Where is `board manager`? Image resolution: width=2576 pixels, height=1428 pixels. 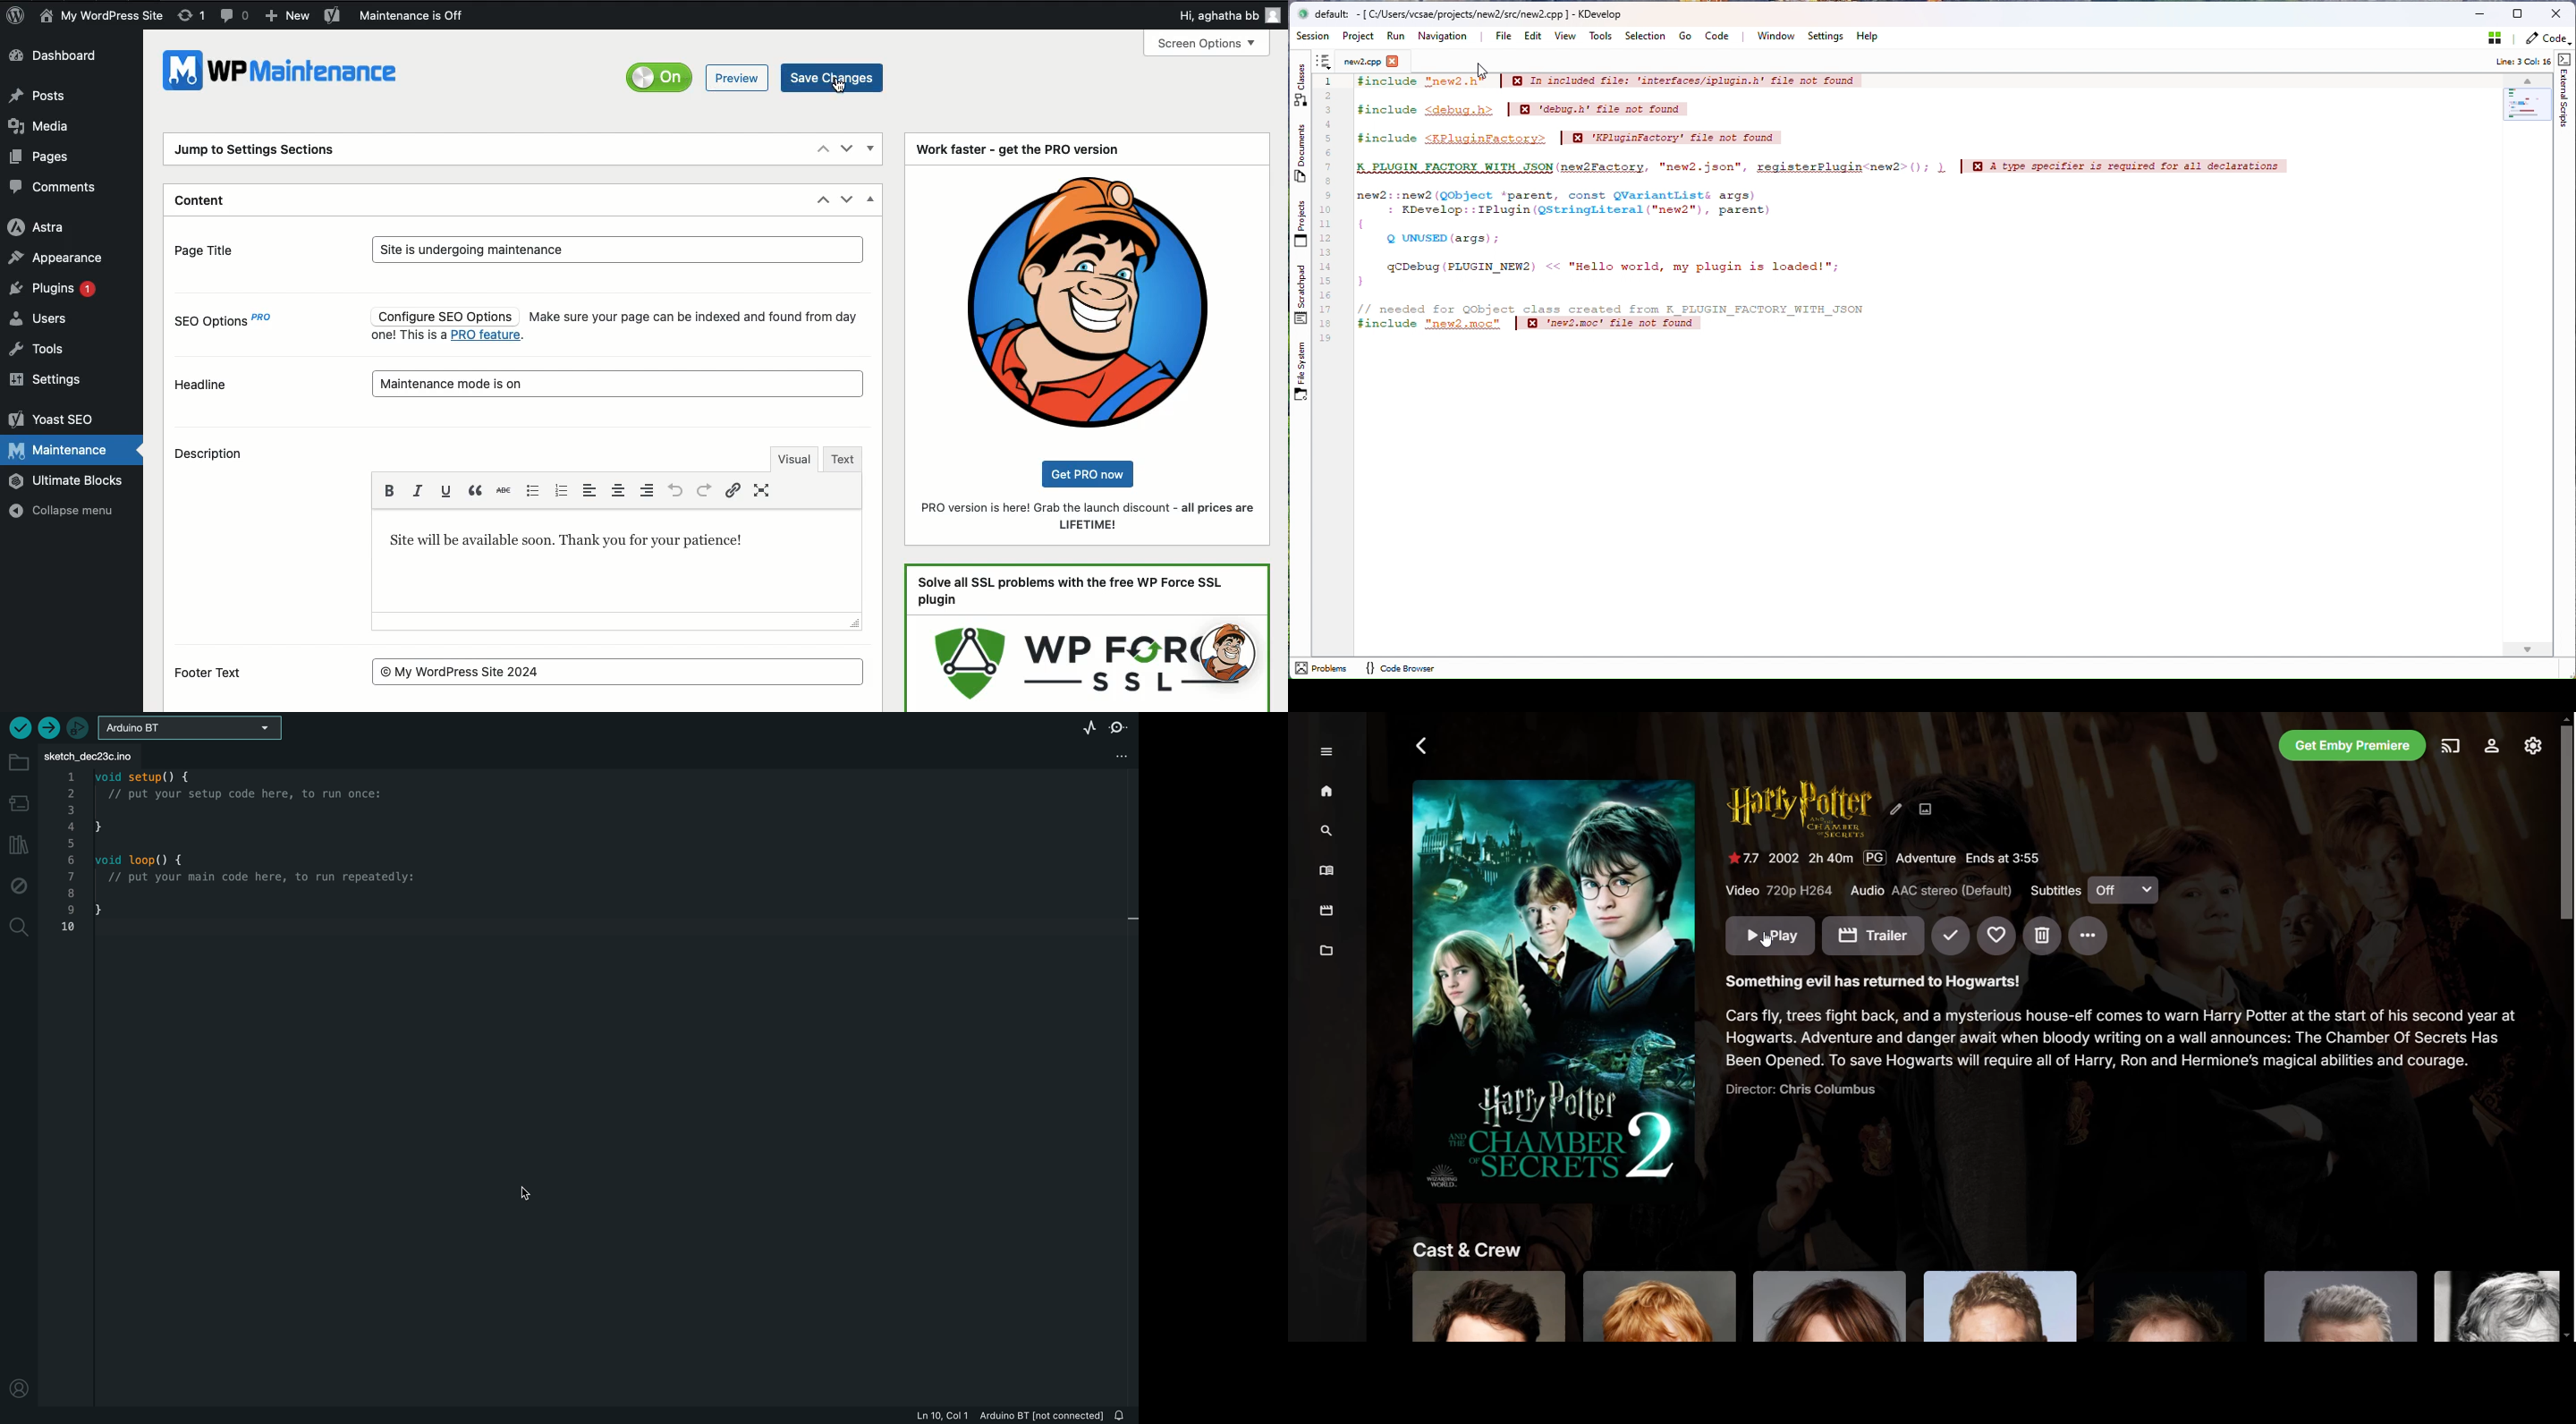 board manager is located at coordinates (17, 801).